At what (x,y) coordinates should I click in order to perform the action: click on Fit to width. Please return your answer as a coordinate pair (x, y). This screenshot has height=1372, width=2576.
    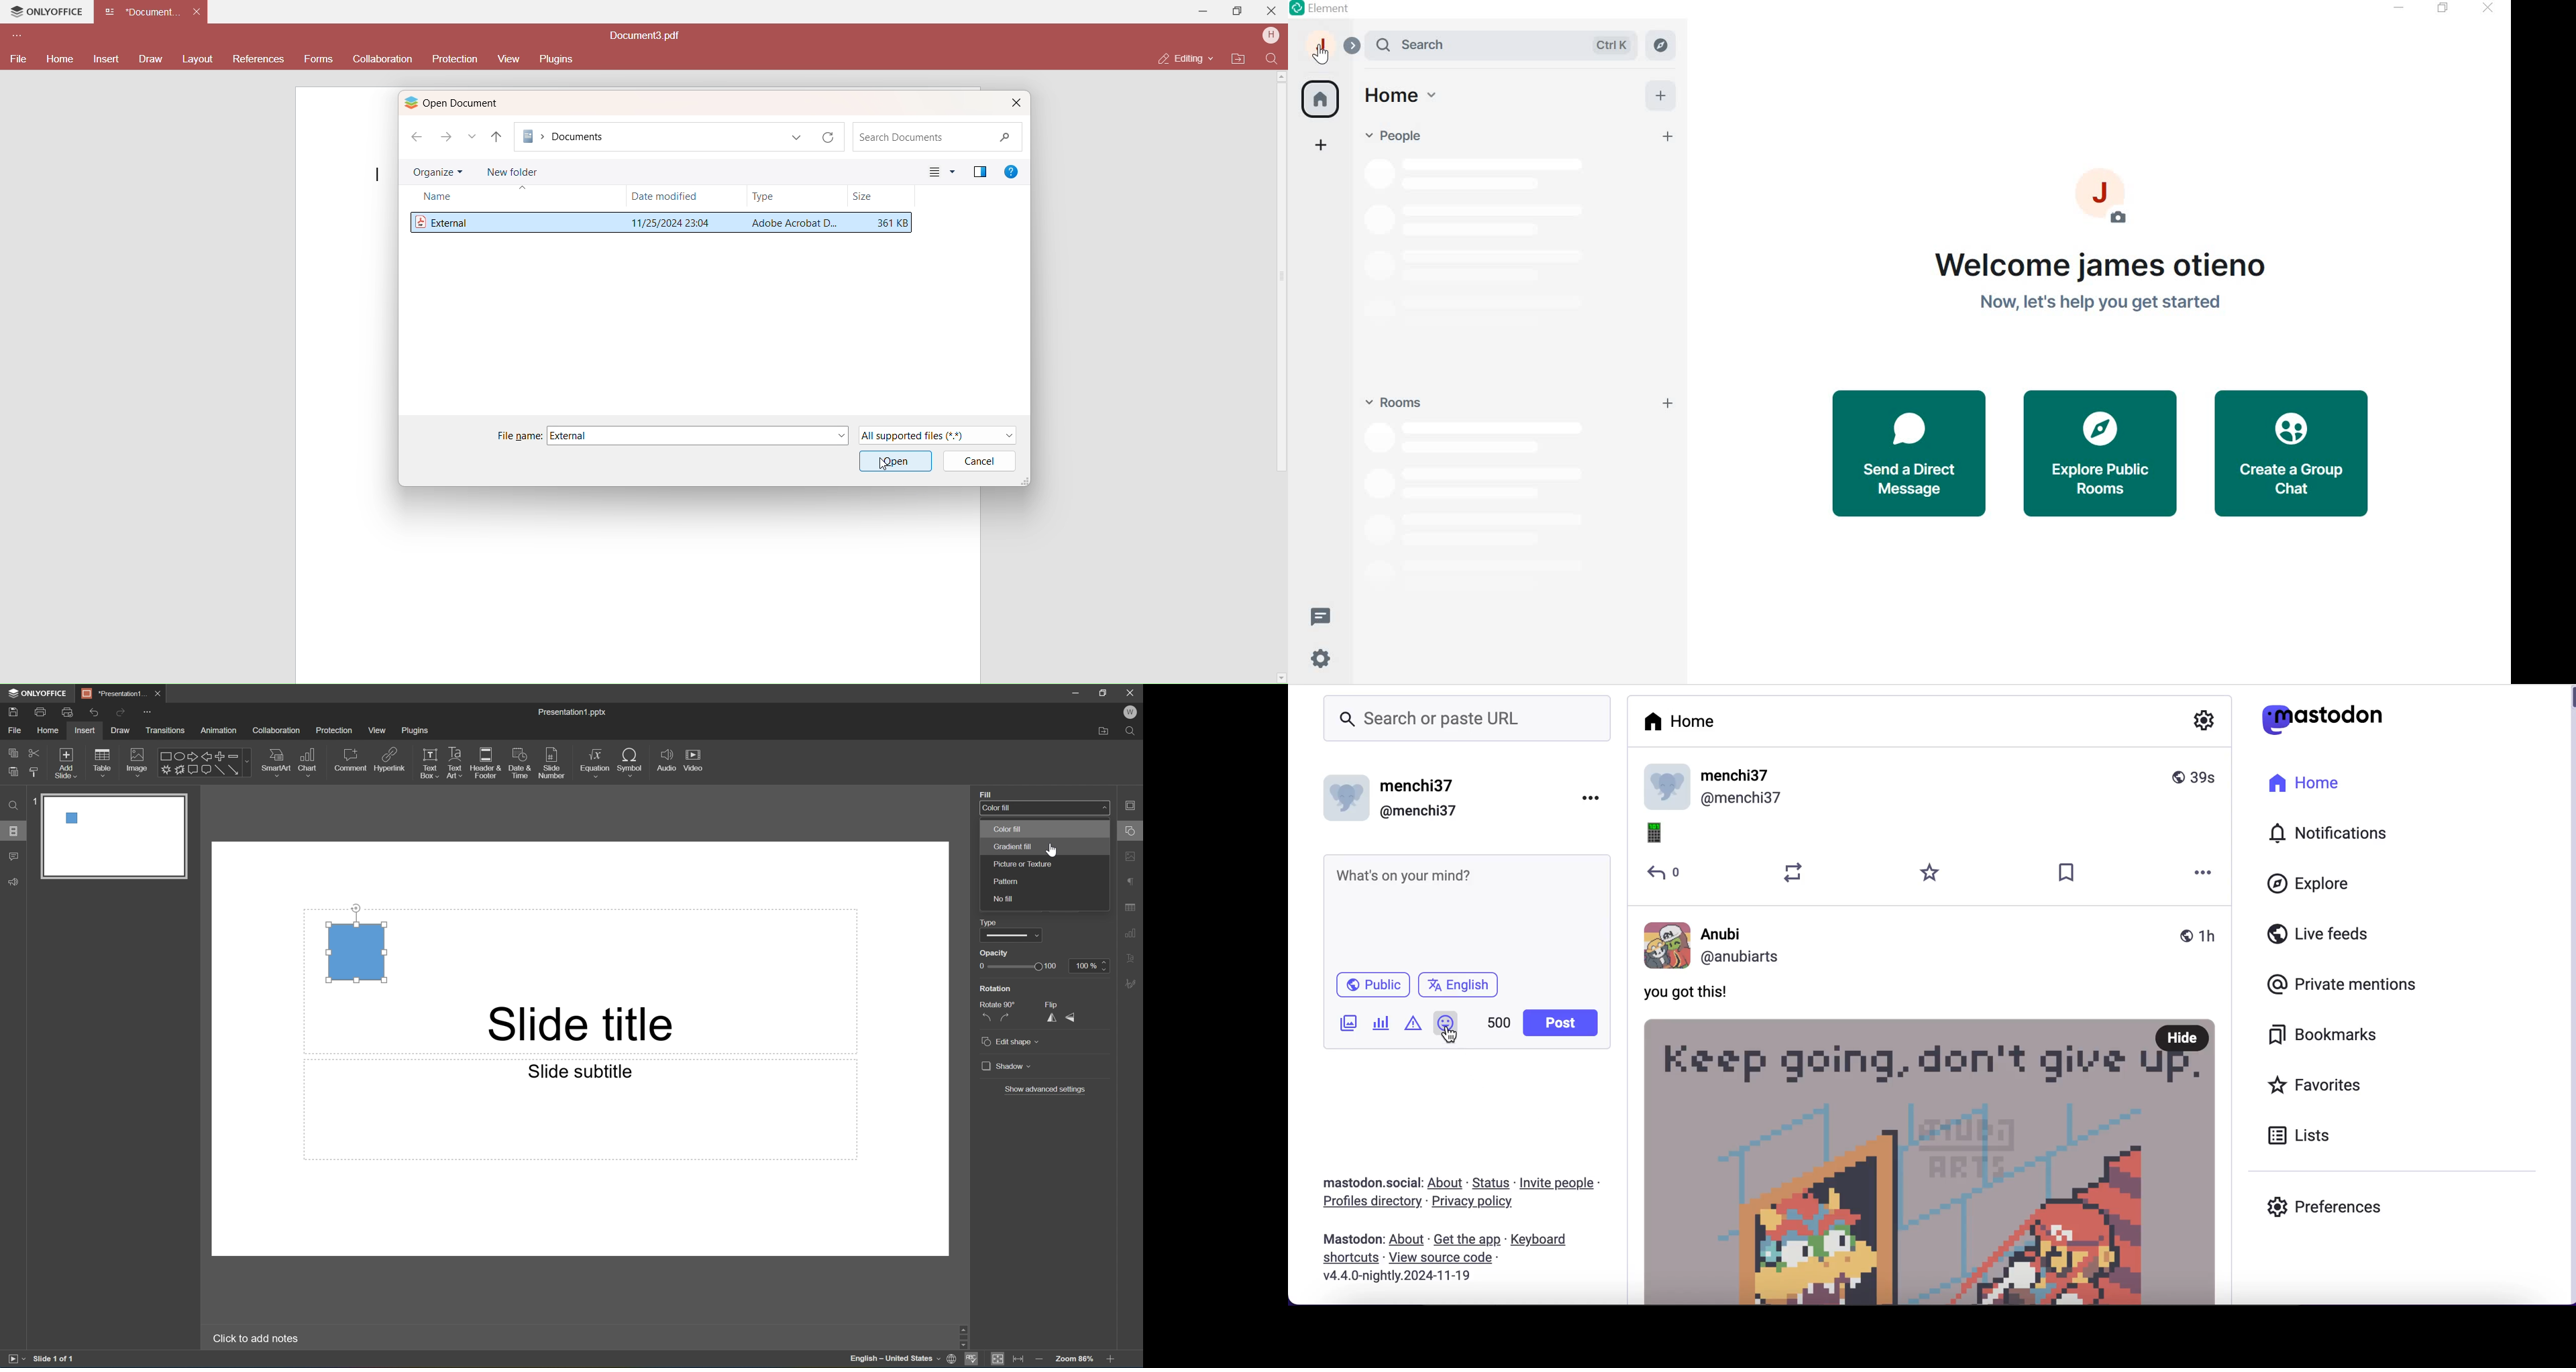
    Looking at the image, I should click on (1020, 1358).